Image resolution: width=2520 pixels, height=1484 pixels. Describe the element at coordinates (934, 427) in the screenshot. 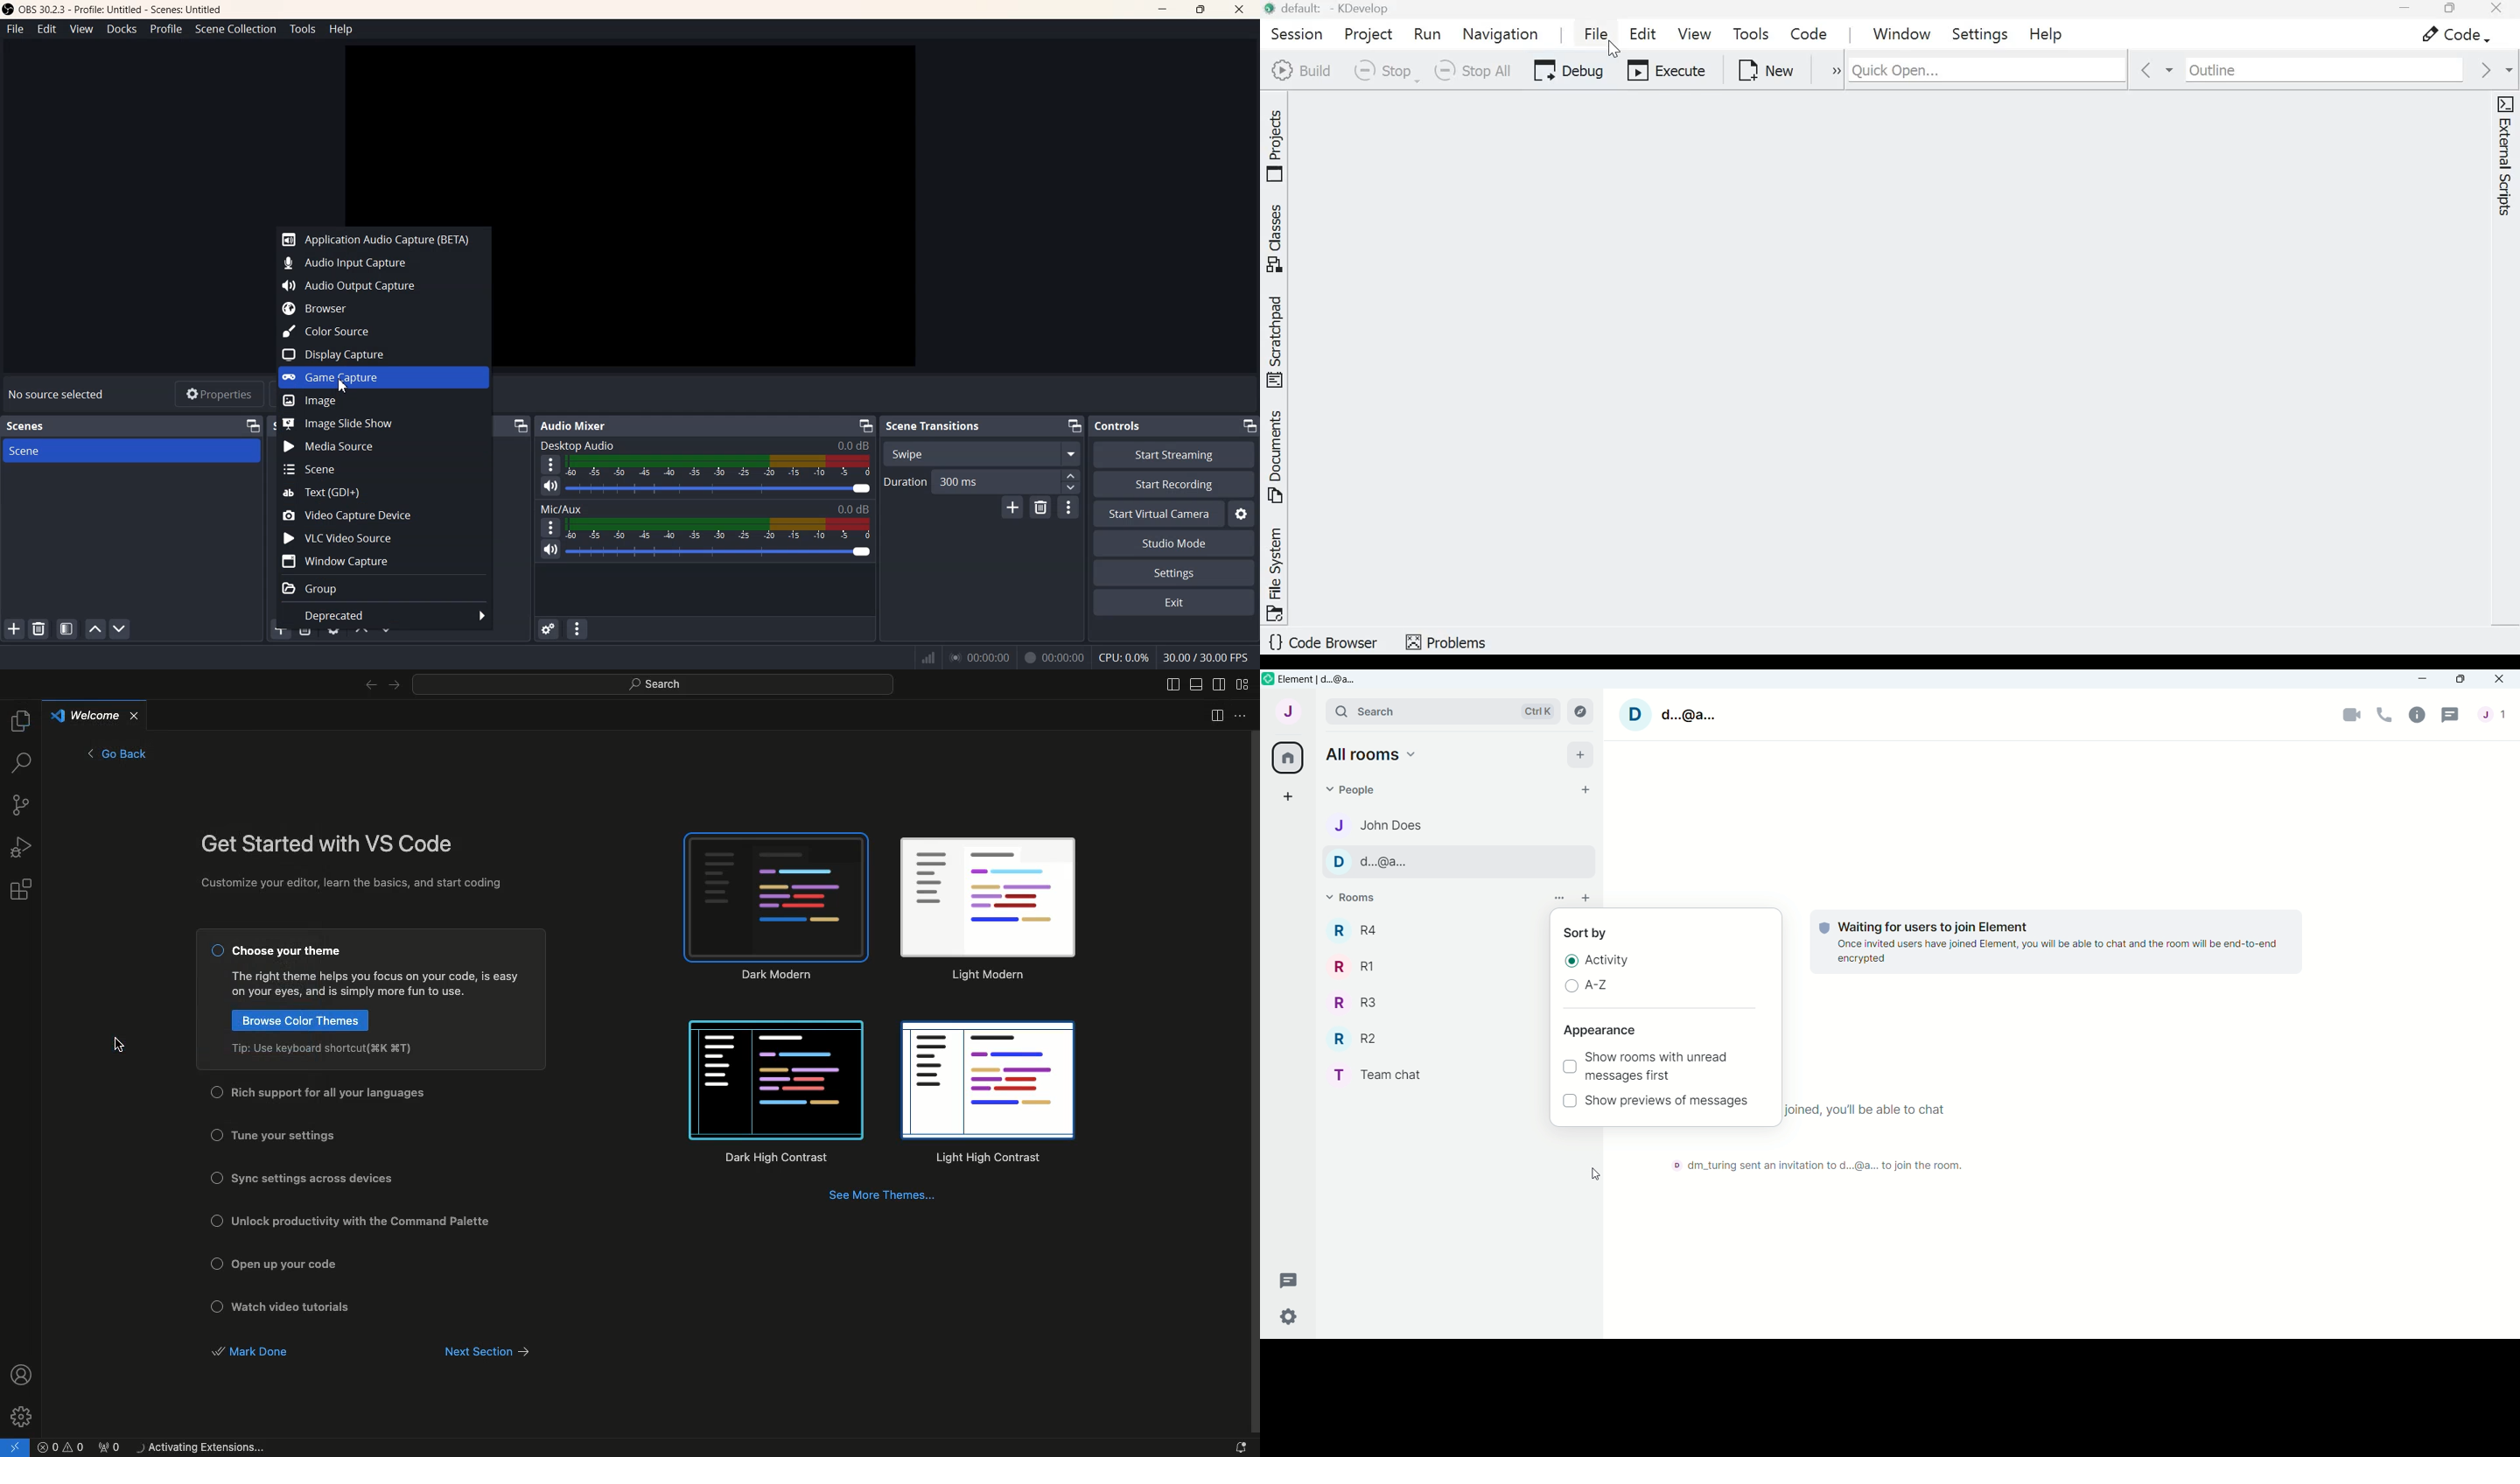

I see `Text` at that location.